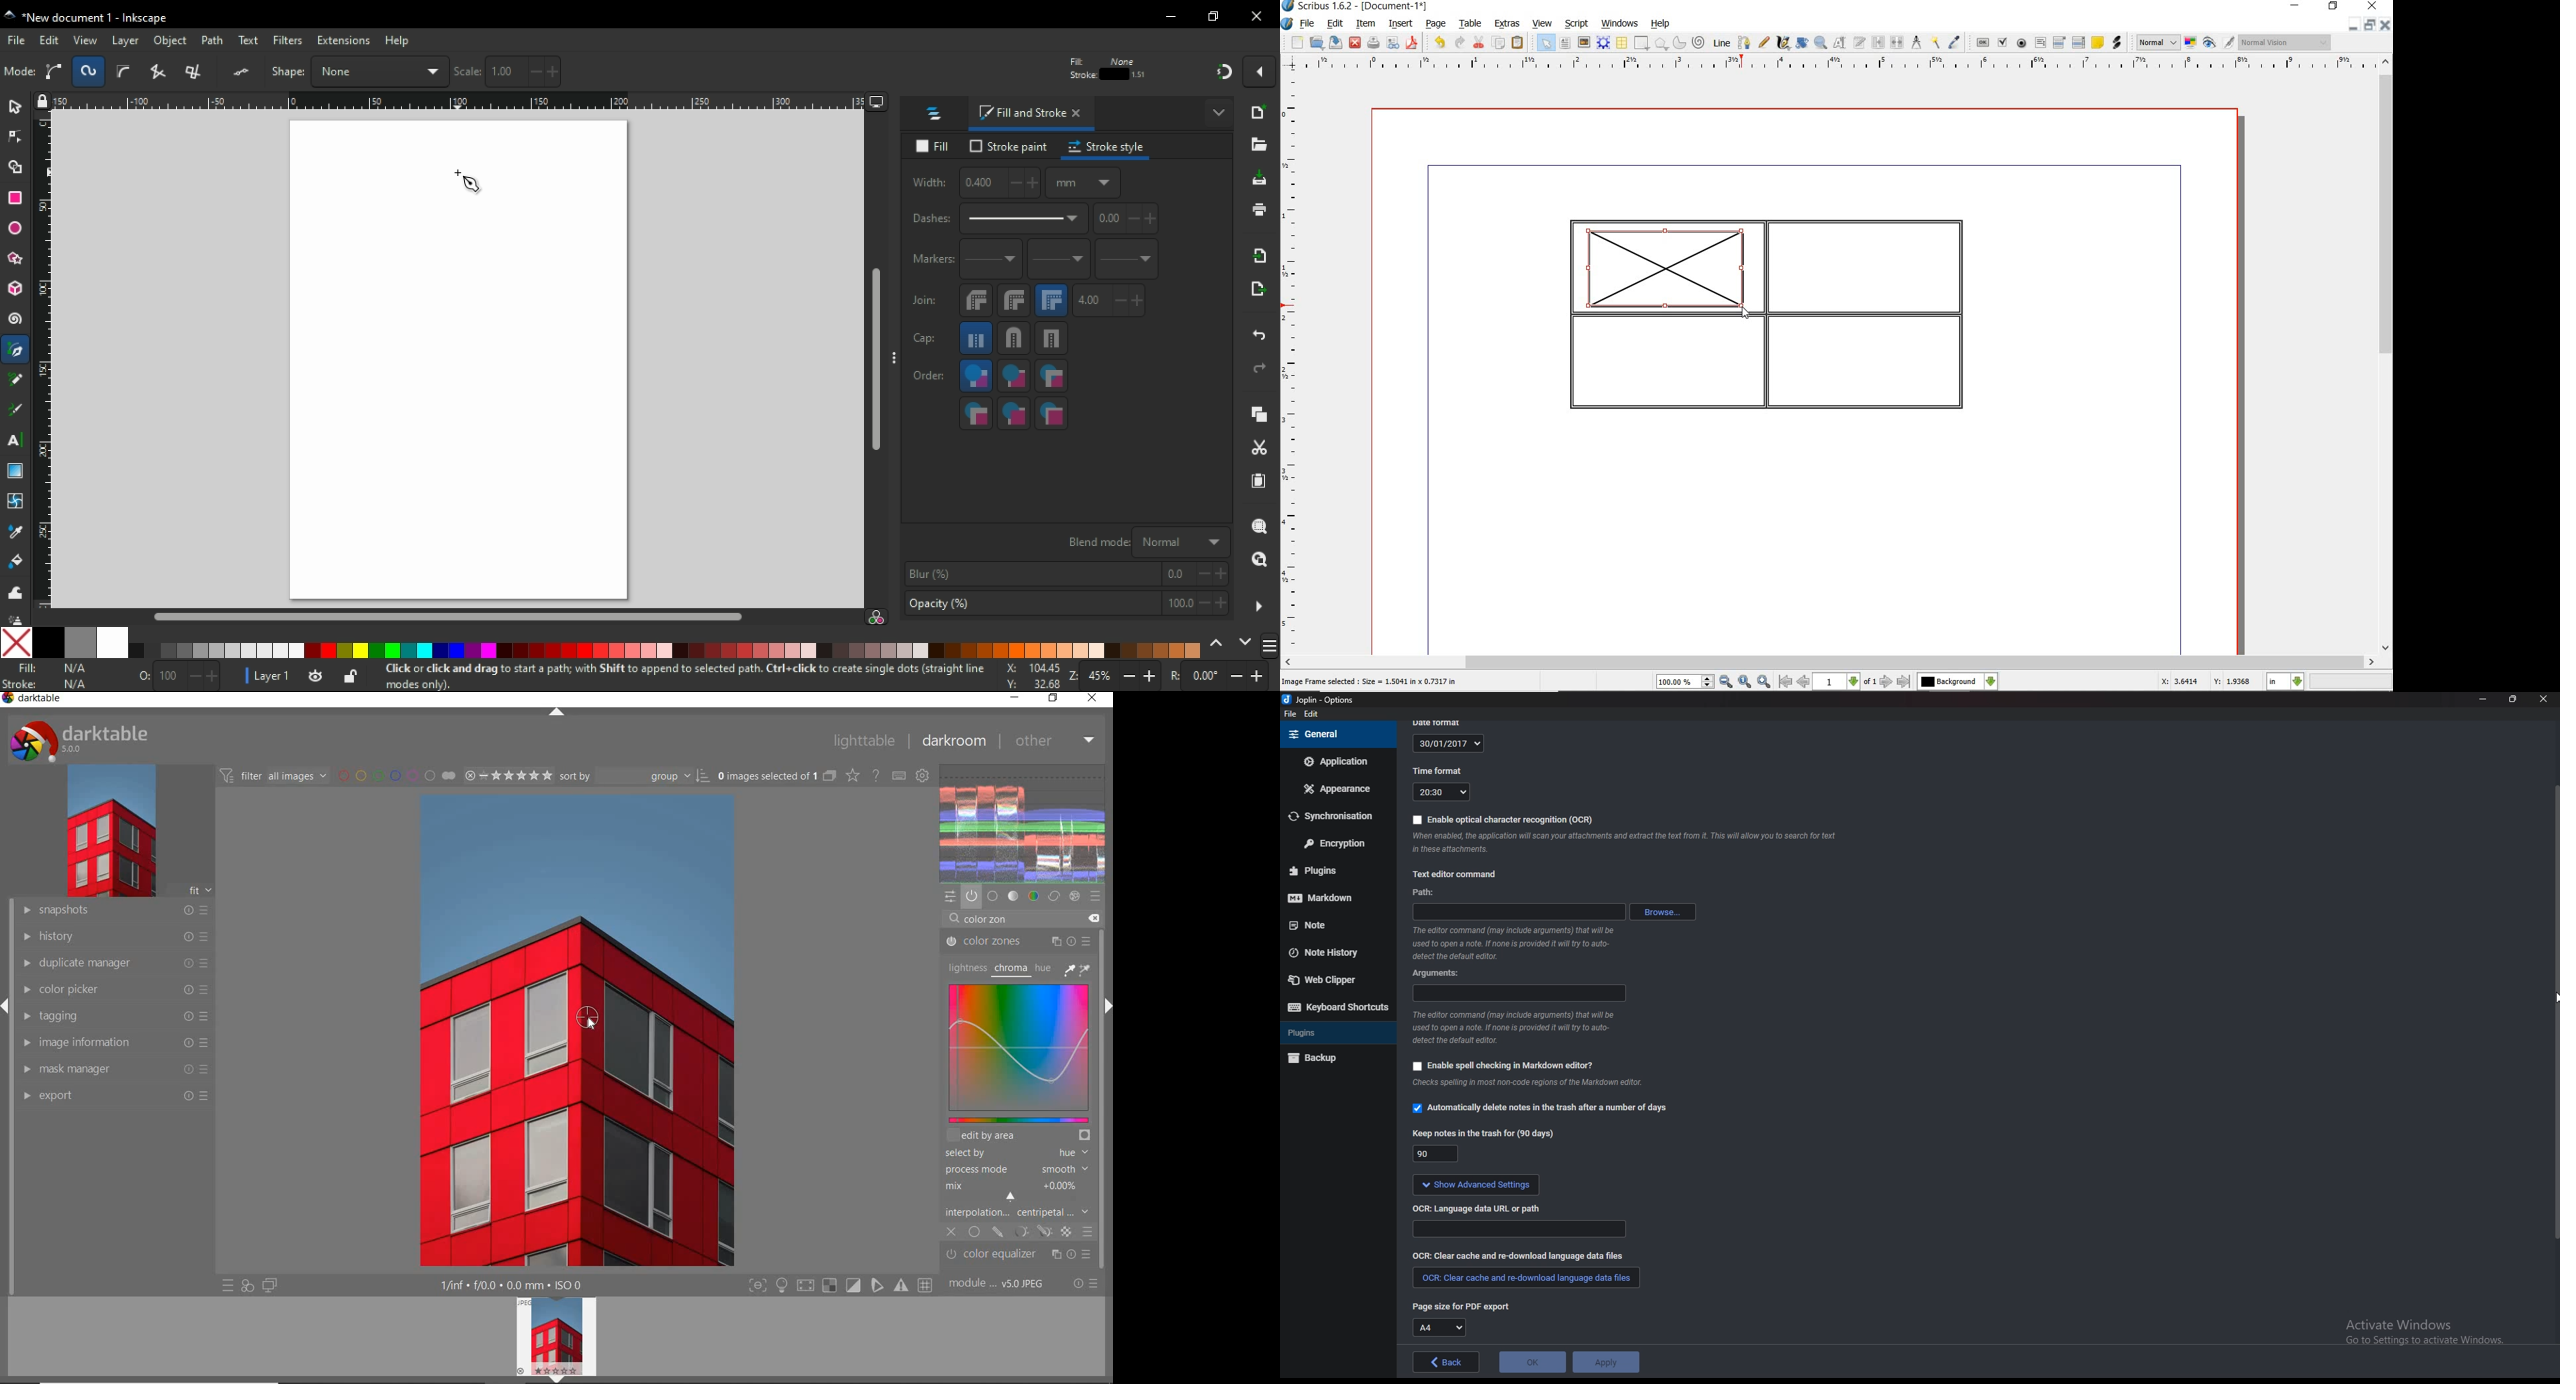 Image resolution: width=2576 pixels, height=1400 pixels. I want to click on Appearance, so click(1335, 789).